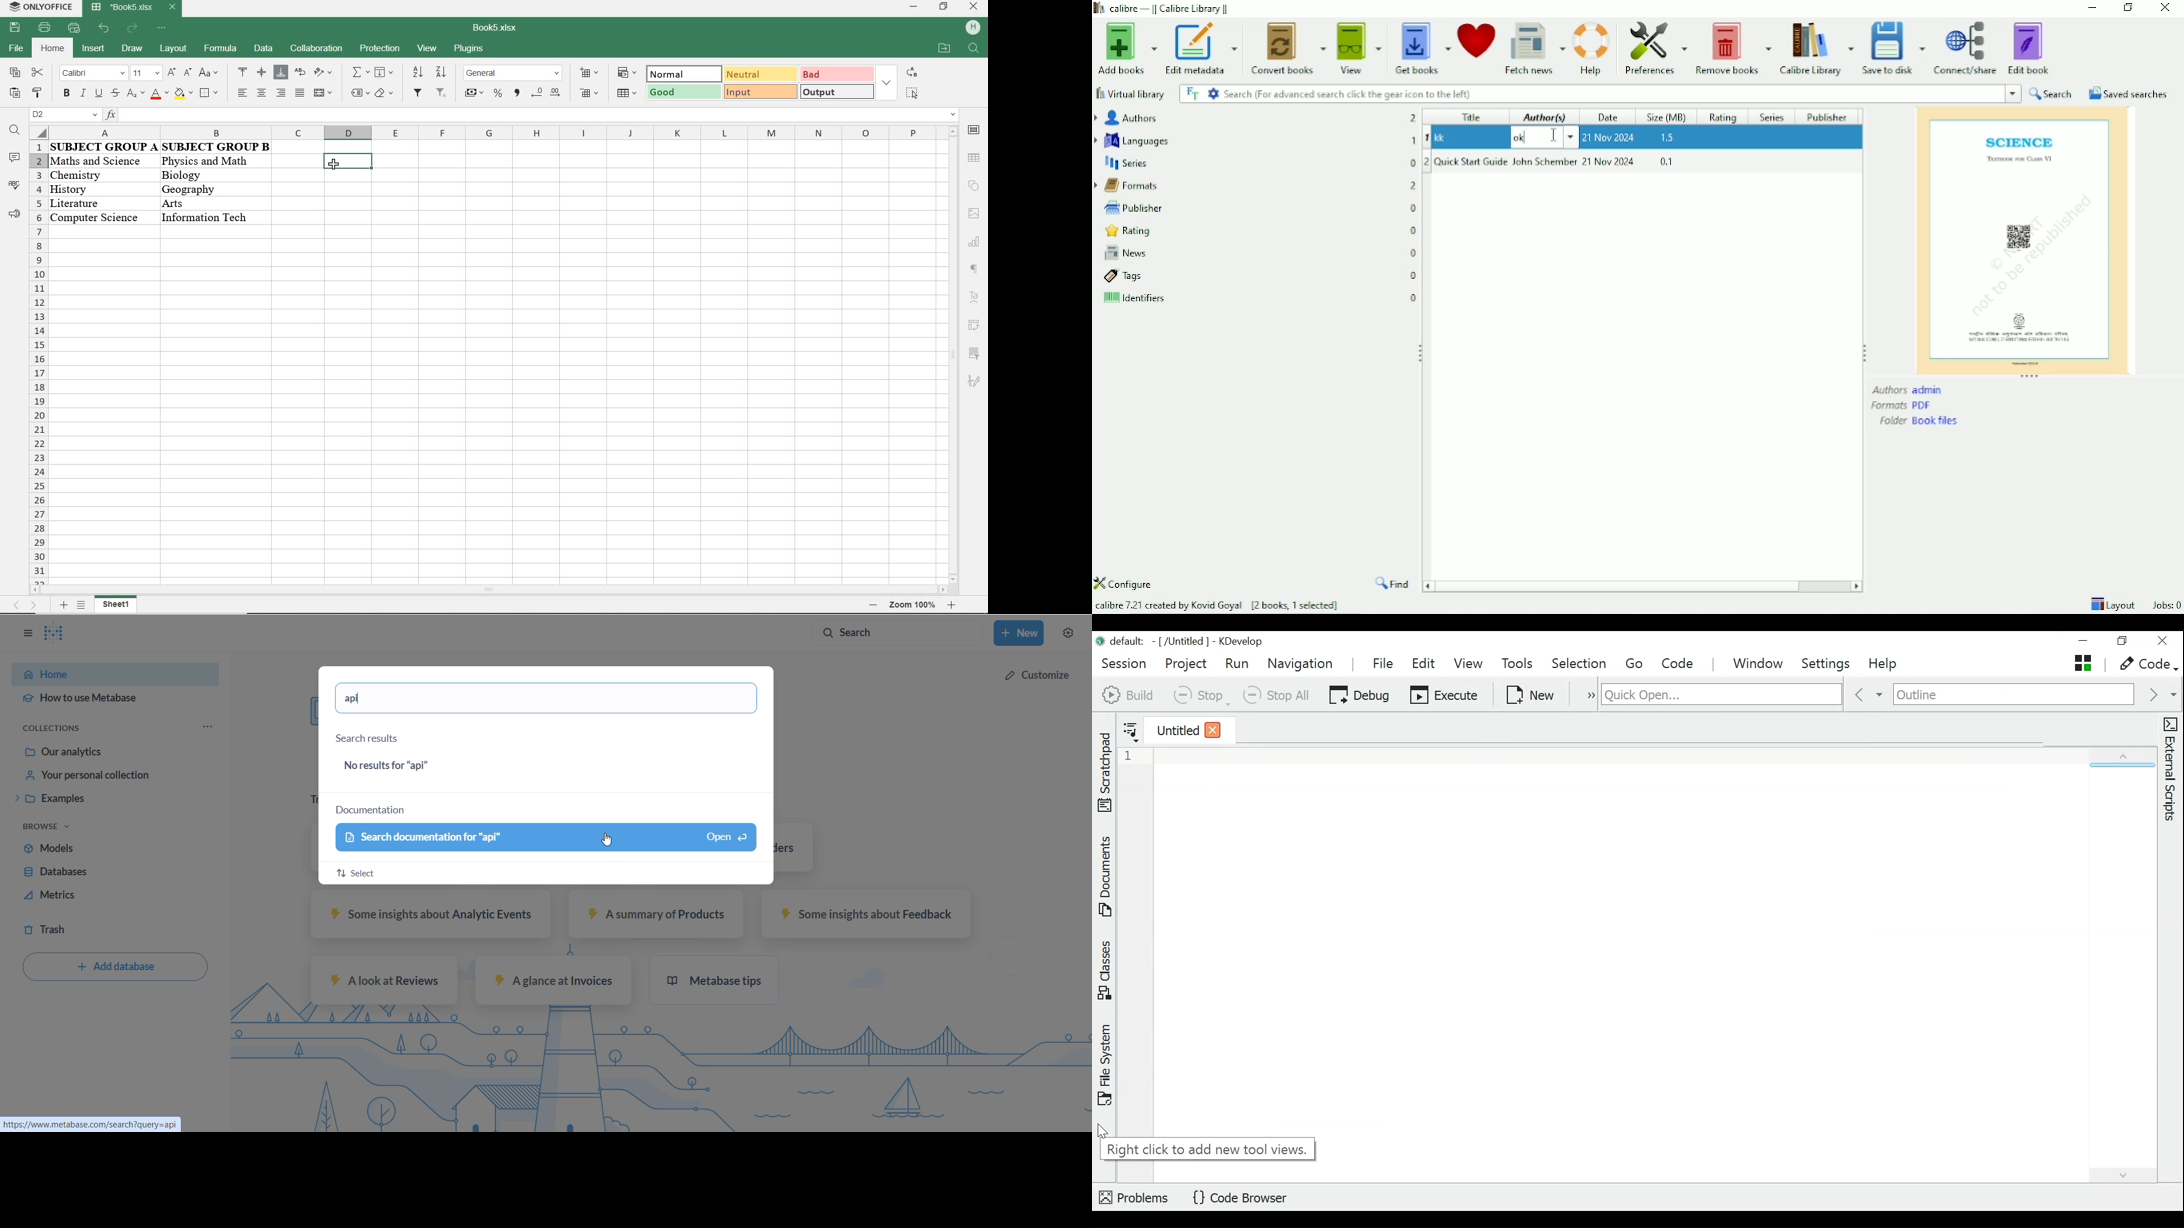 The height and width of the screenshot is (1232, 2184). Describe the element at coordinates (69, 873) in the screenshot. I see `databases` at that location.